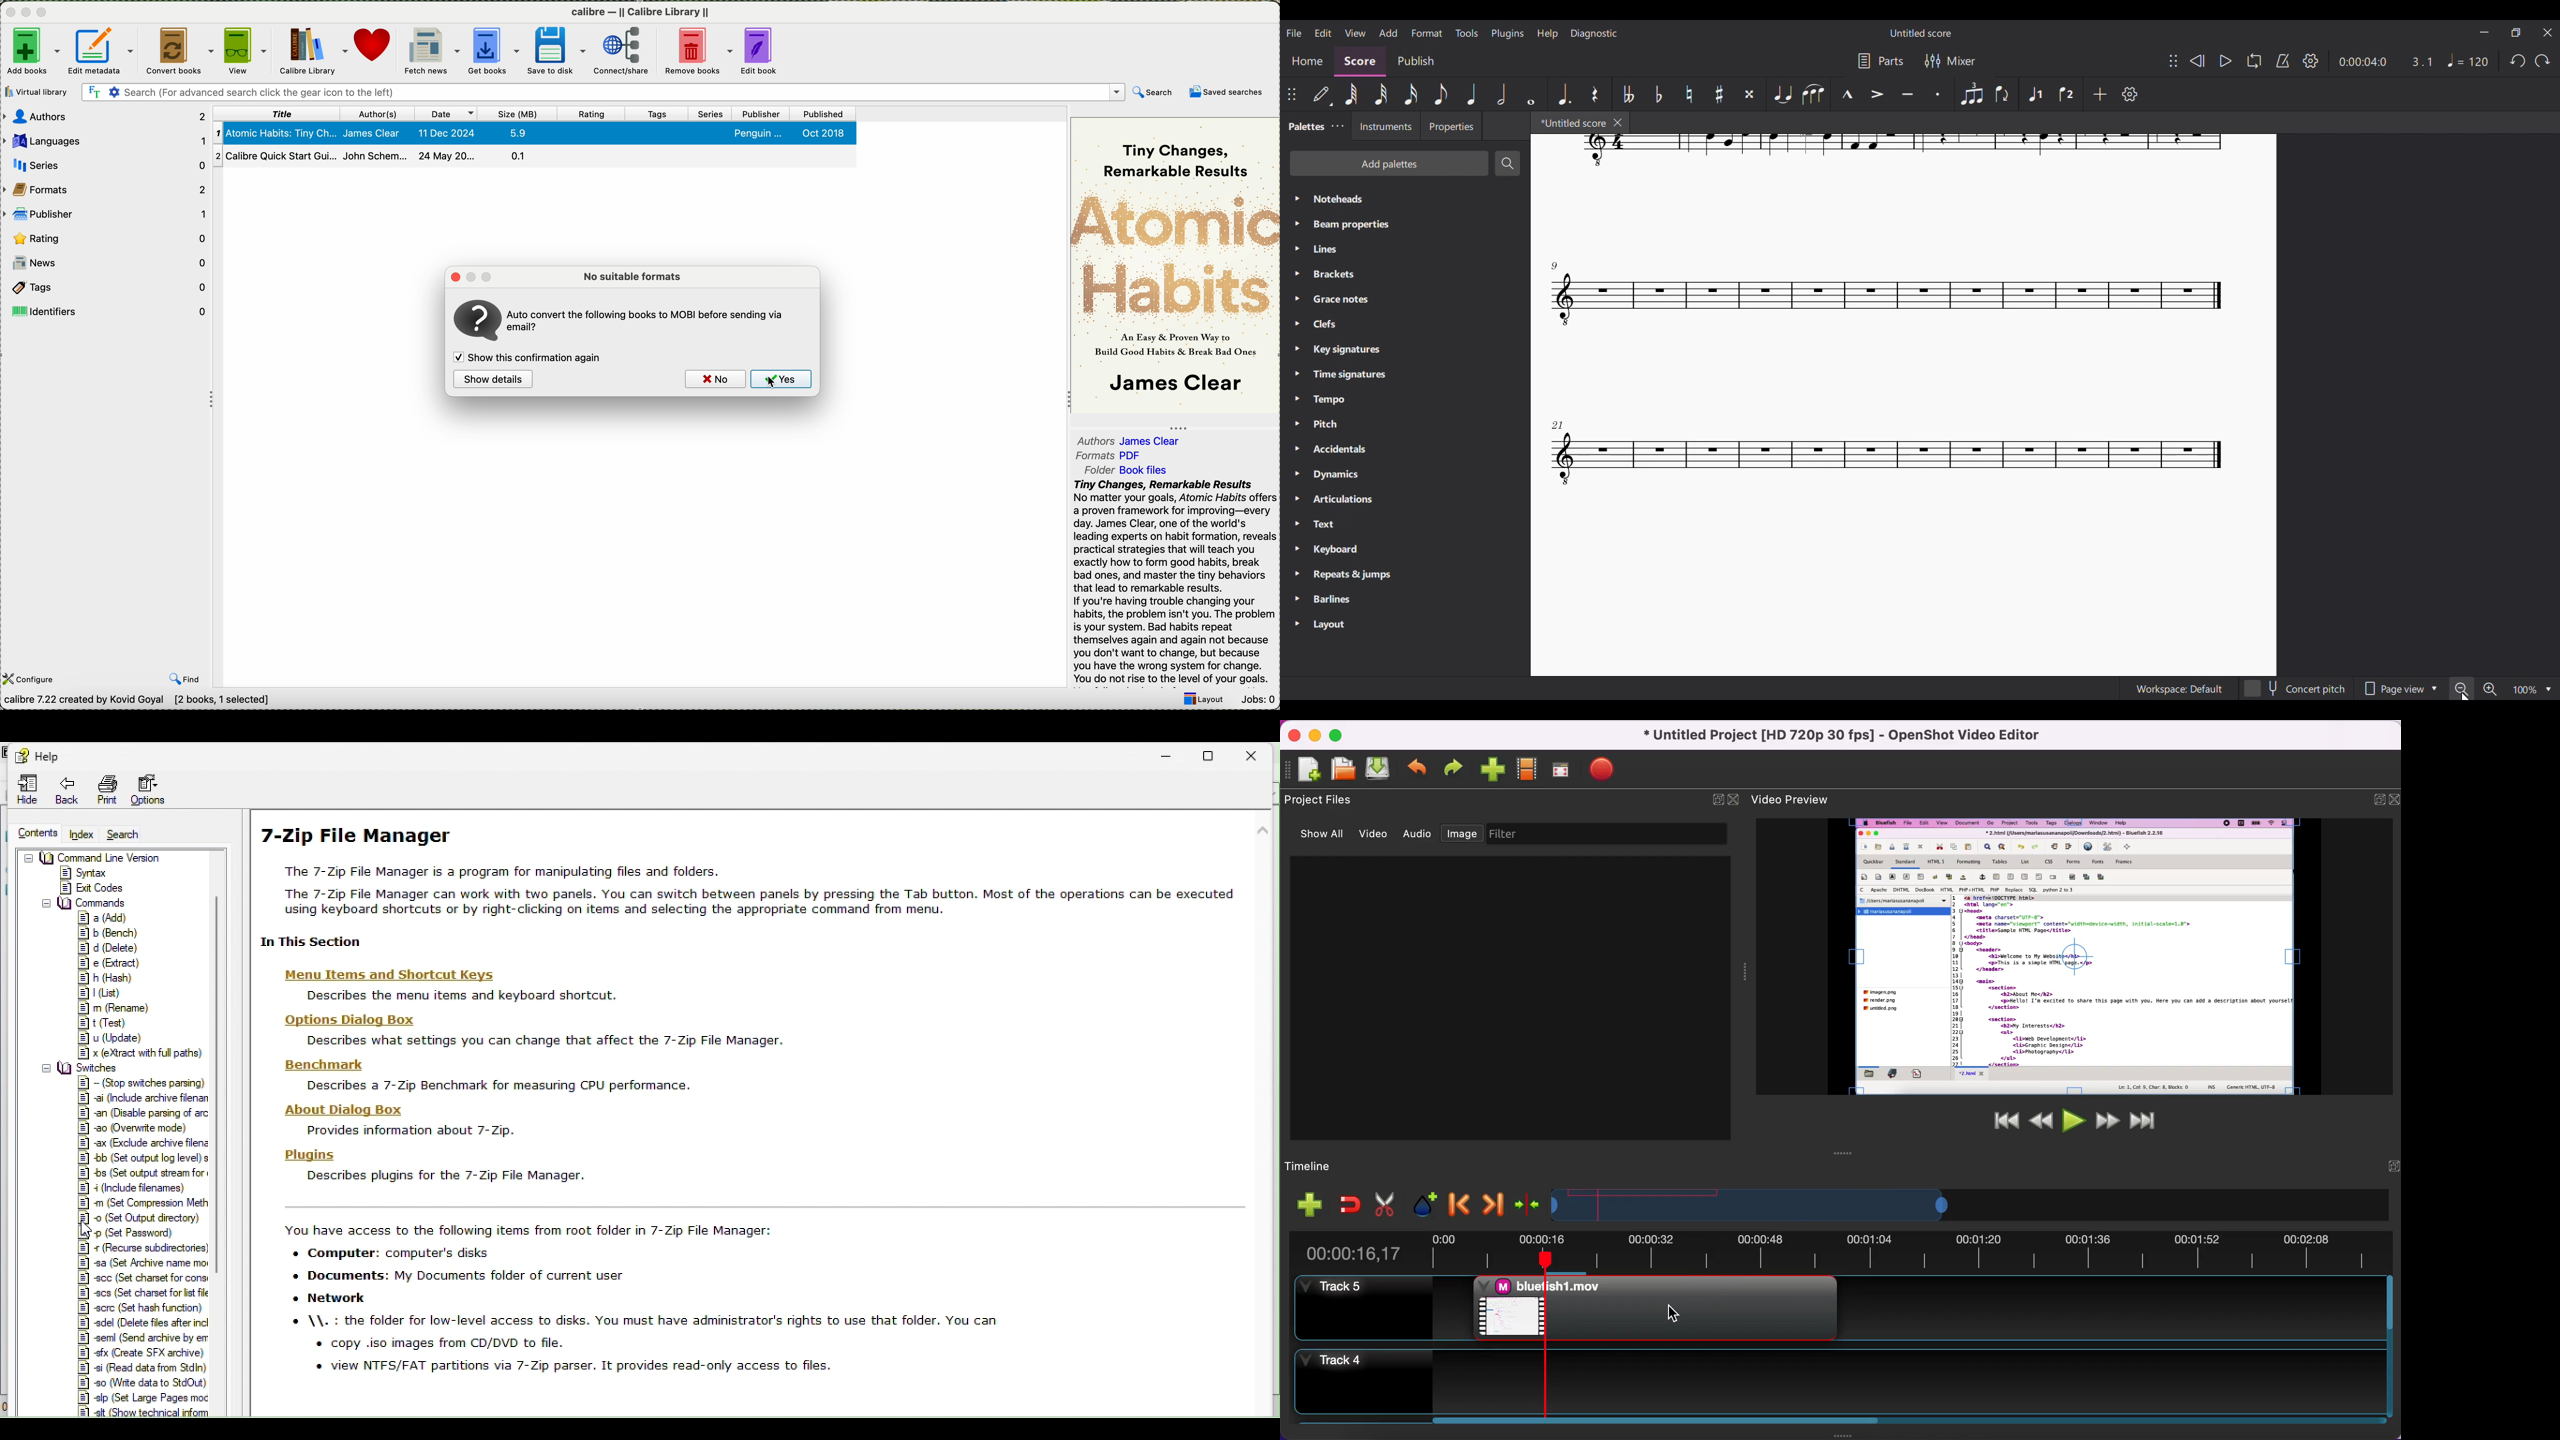 Image resolution: width=2576 pixels, height=1456 pixels. What do you see at coordinates (2546, 689) in the screenshot?
I see `Zoom options` at bounding box center [2546, 689].